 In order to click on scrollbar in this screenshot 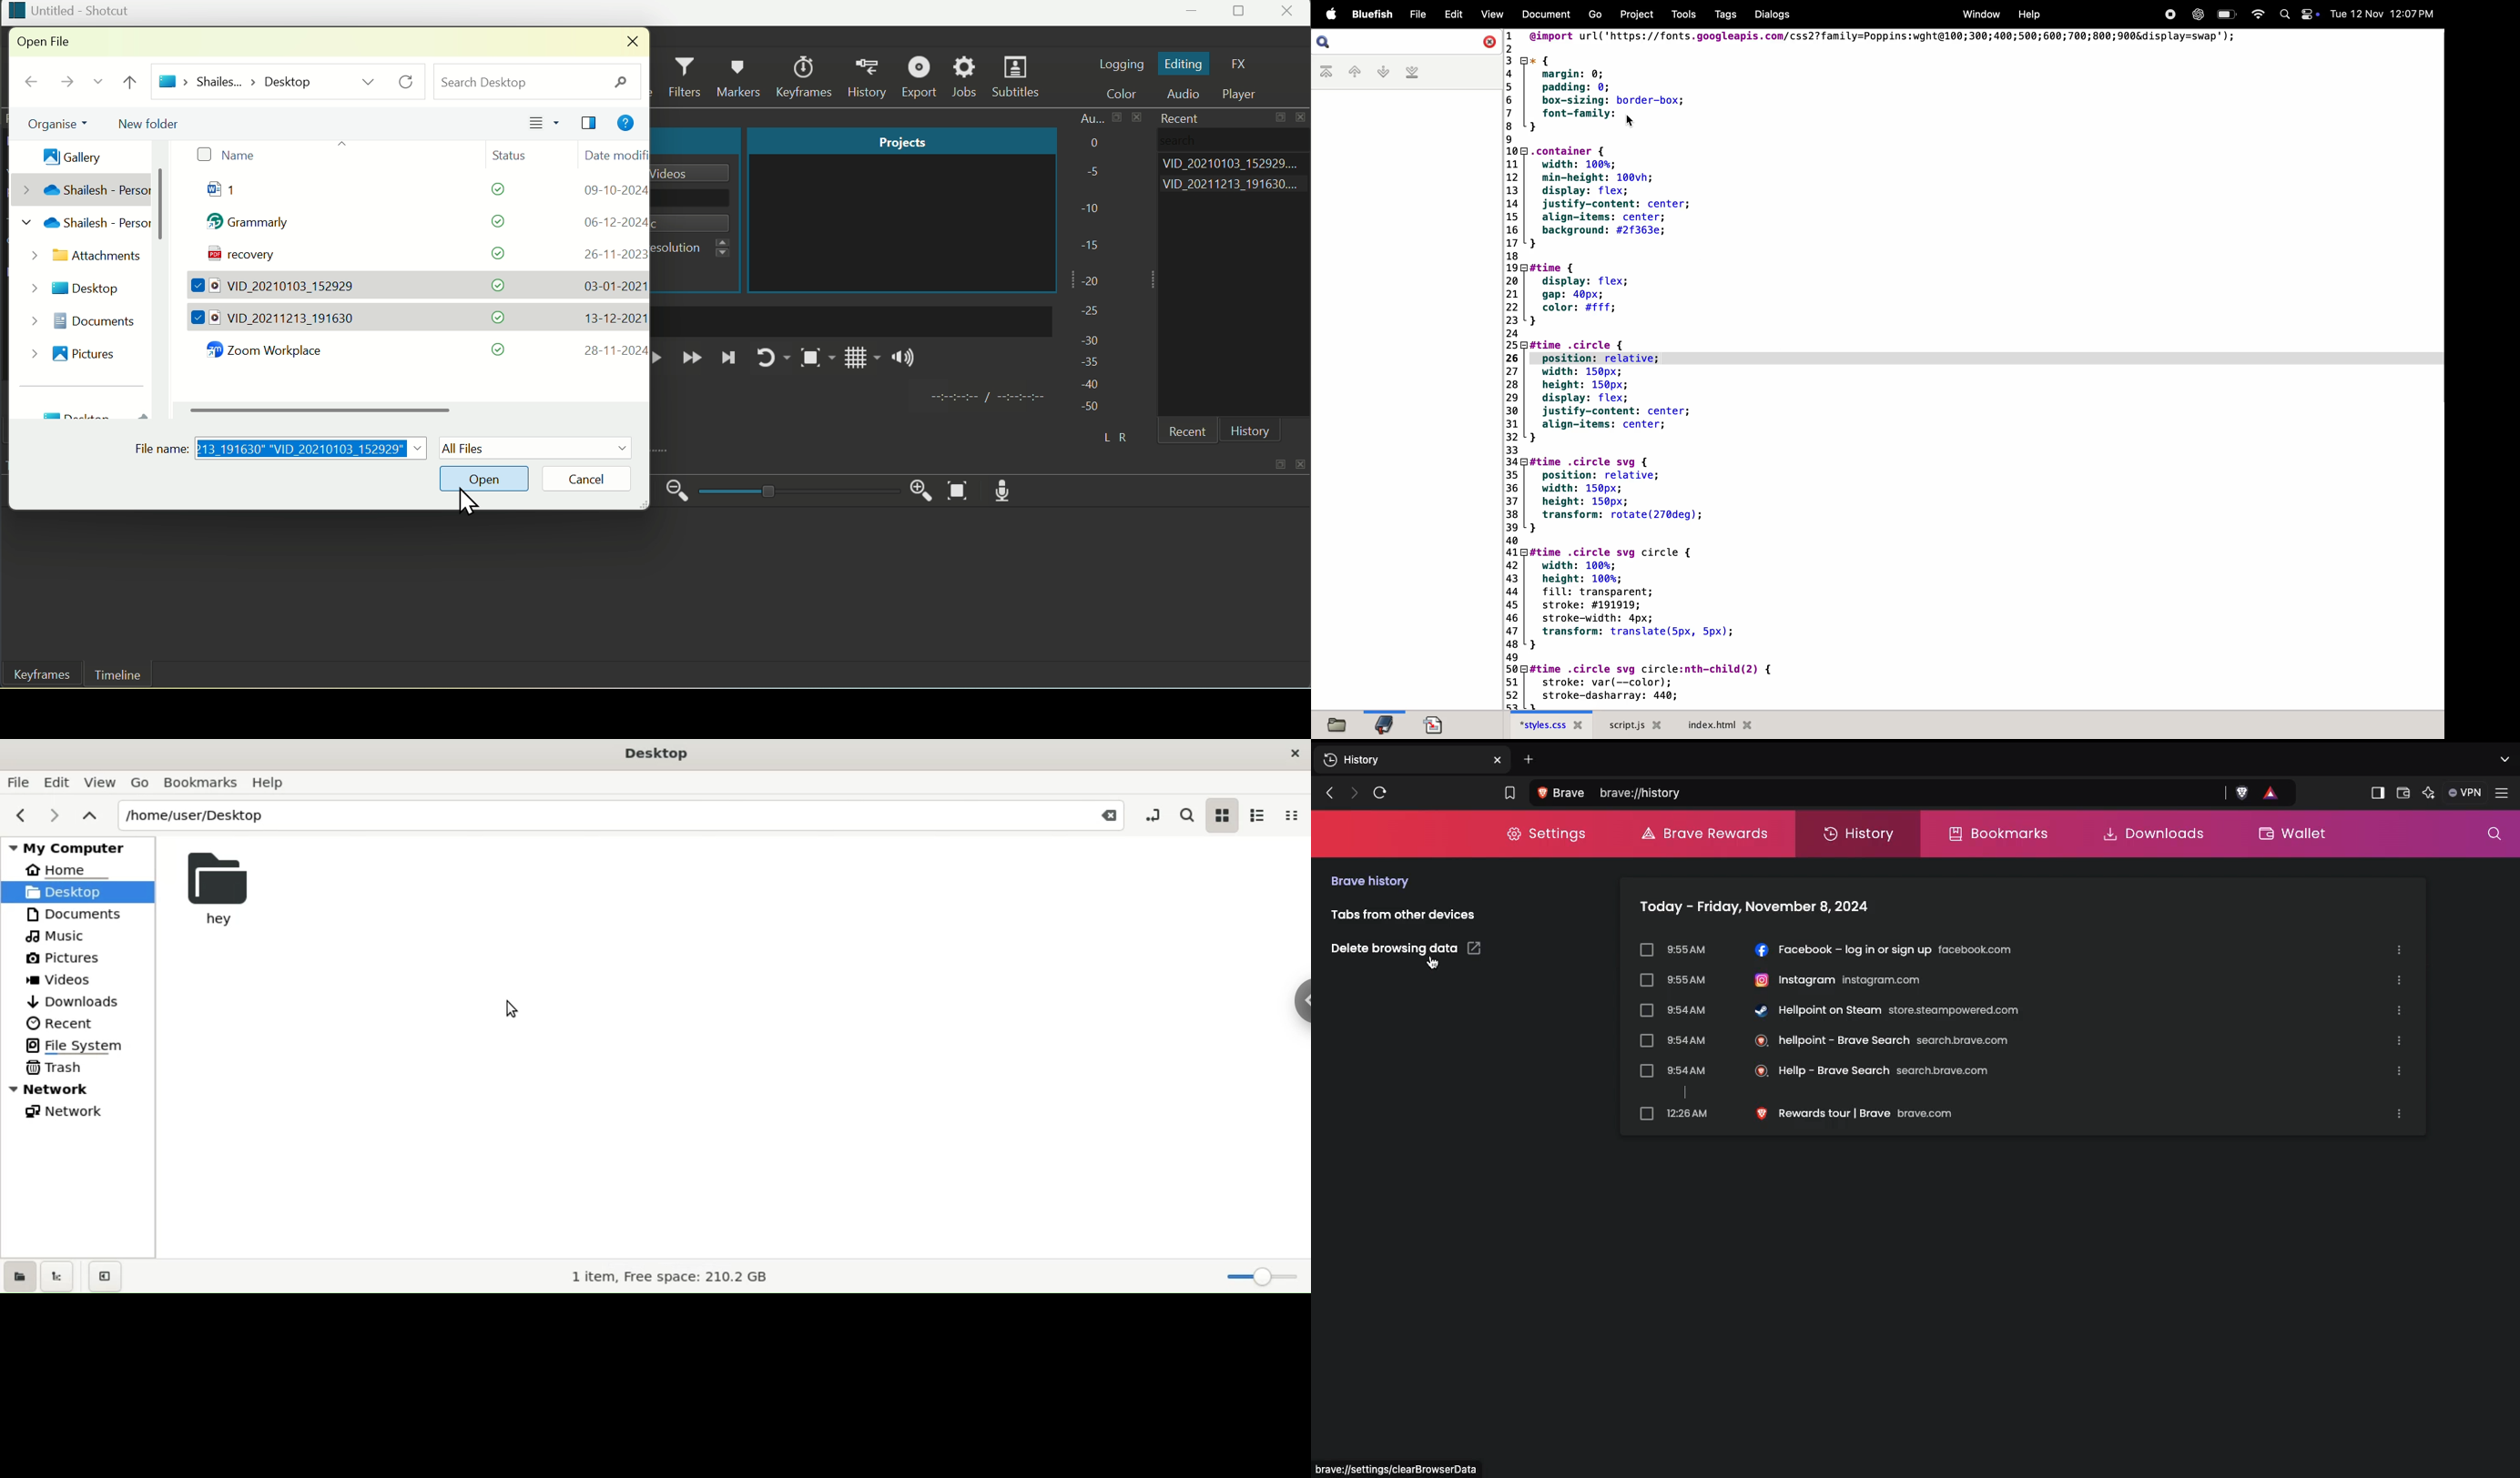, I will do `click(326, 409)`.